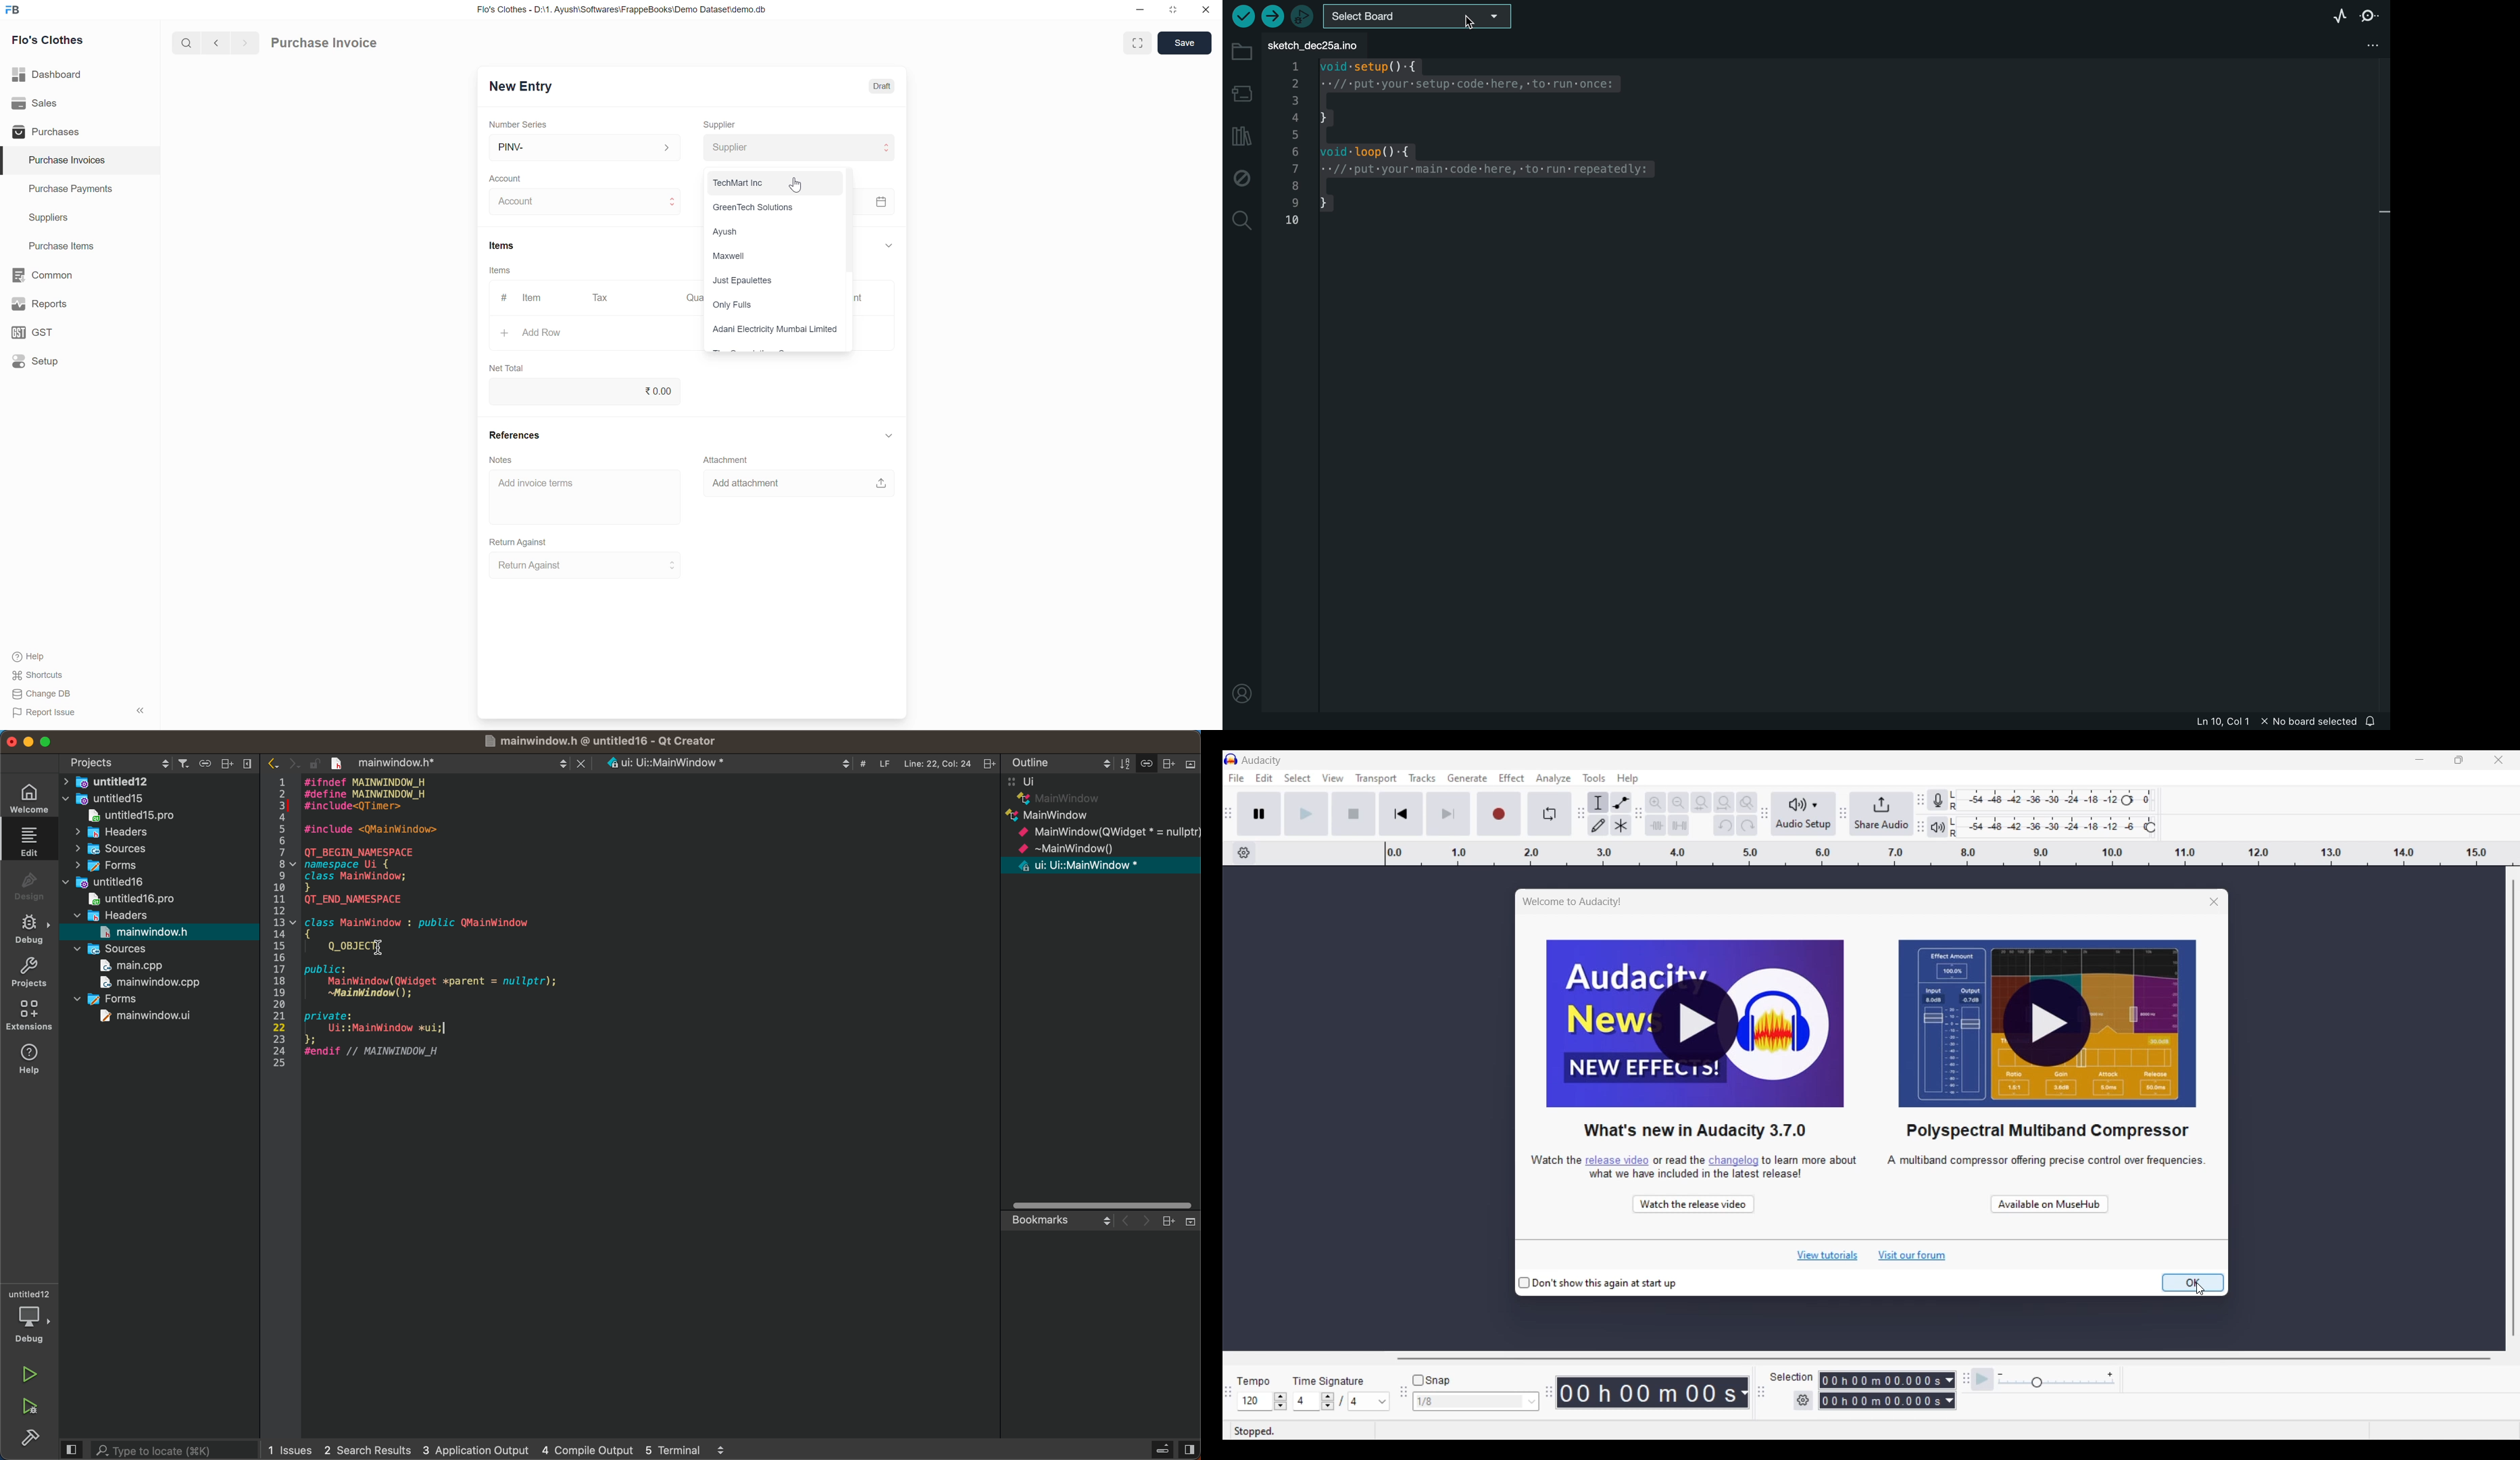  Describe the element at coordinates (1912, 1256) in the screenshot. I see `visit forum` at that location.